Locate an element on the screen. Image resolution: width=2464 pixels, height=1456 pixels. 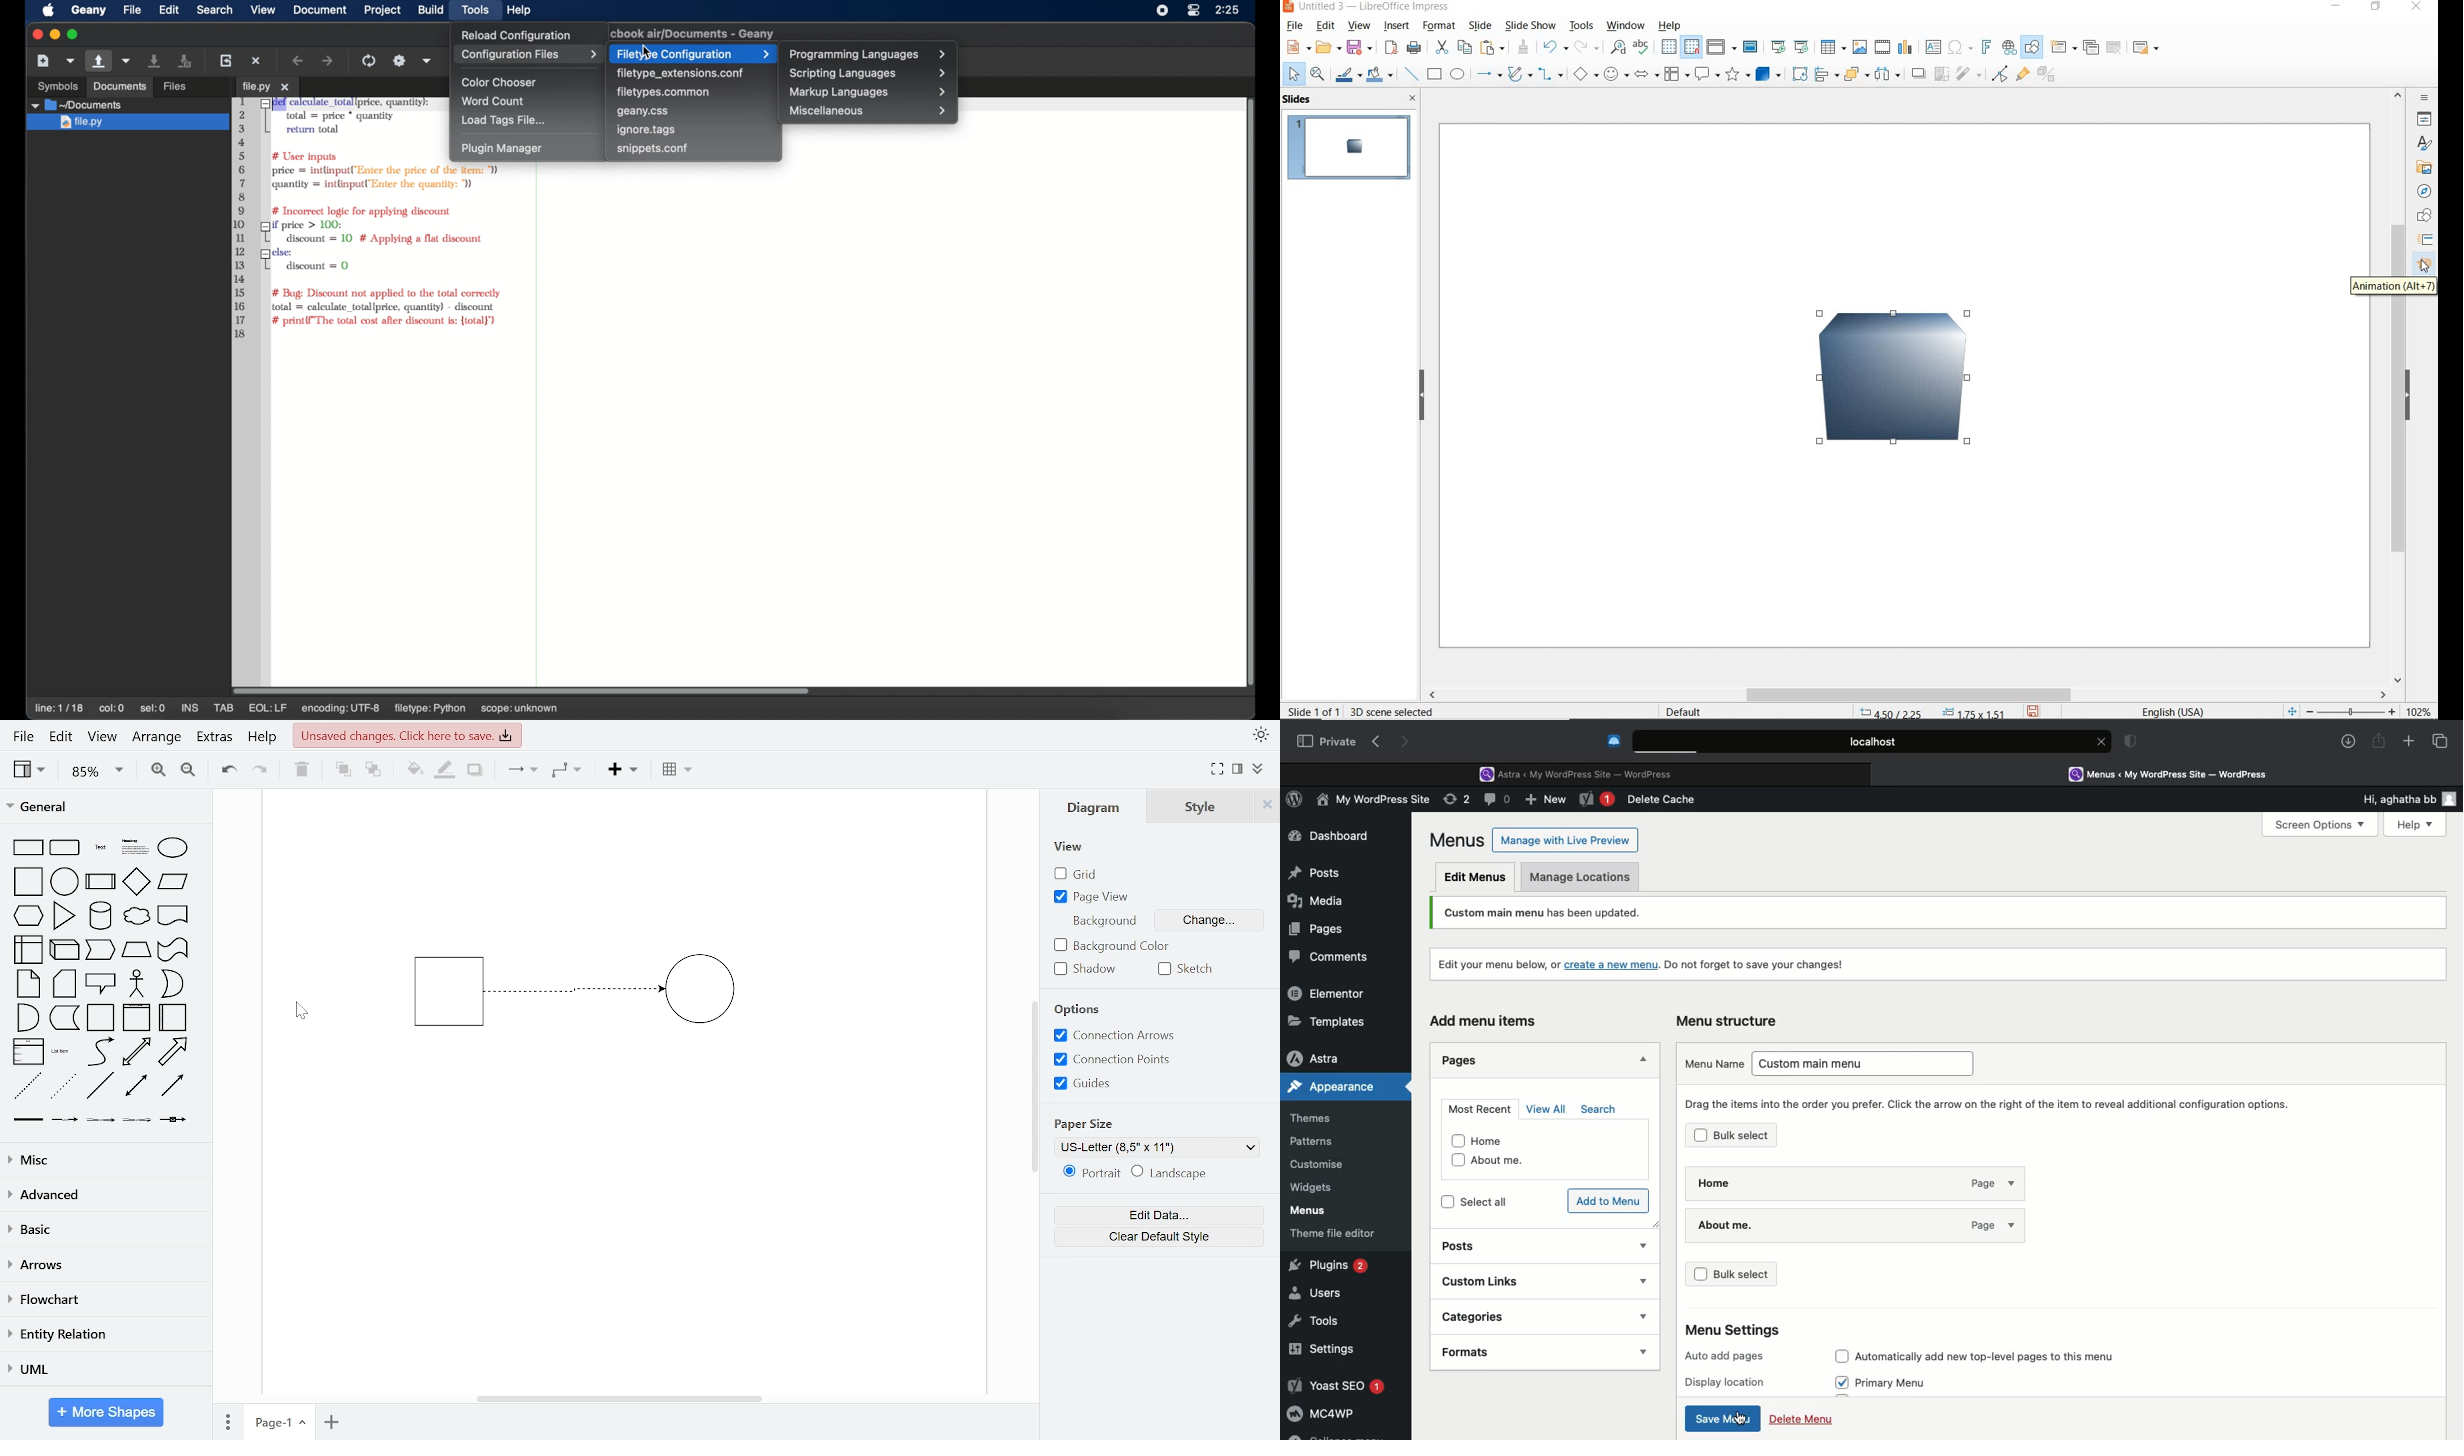
3d objects is located at coordinates (1768, 74).